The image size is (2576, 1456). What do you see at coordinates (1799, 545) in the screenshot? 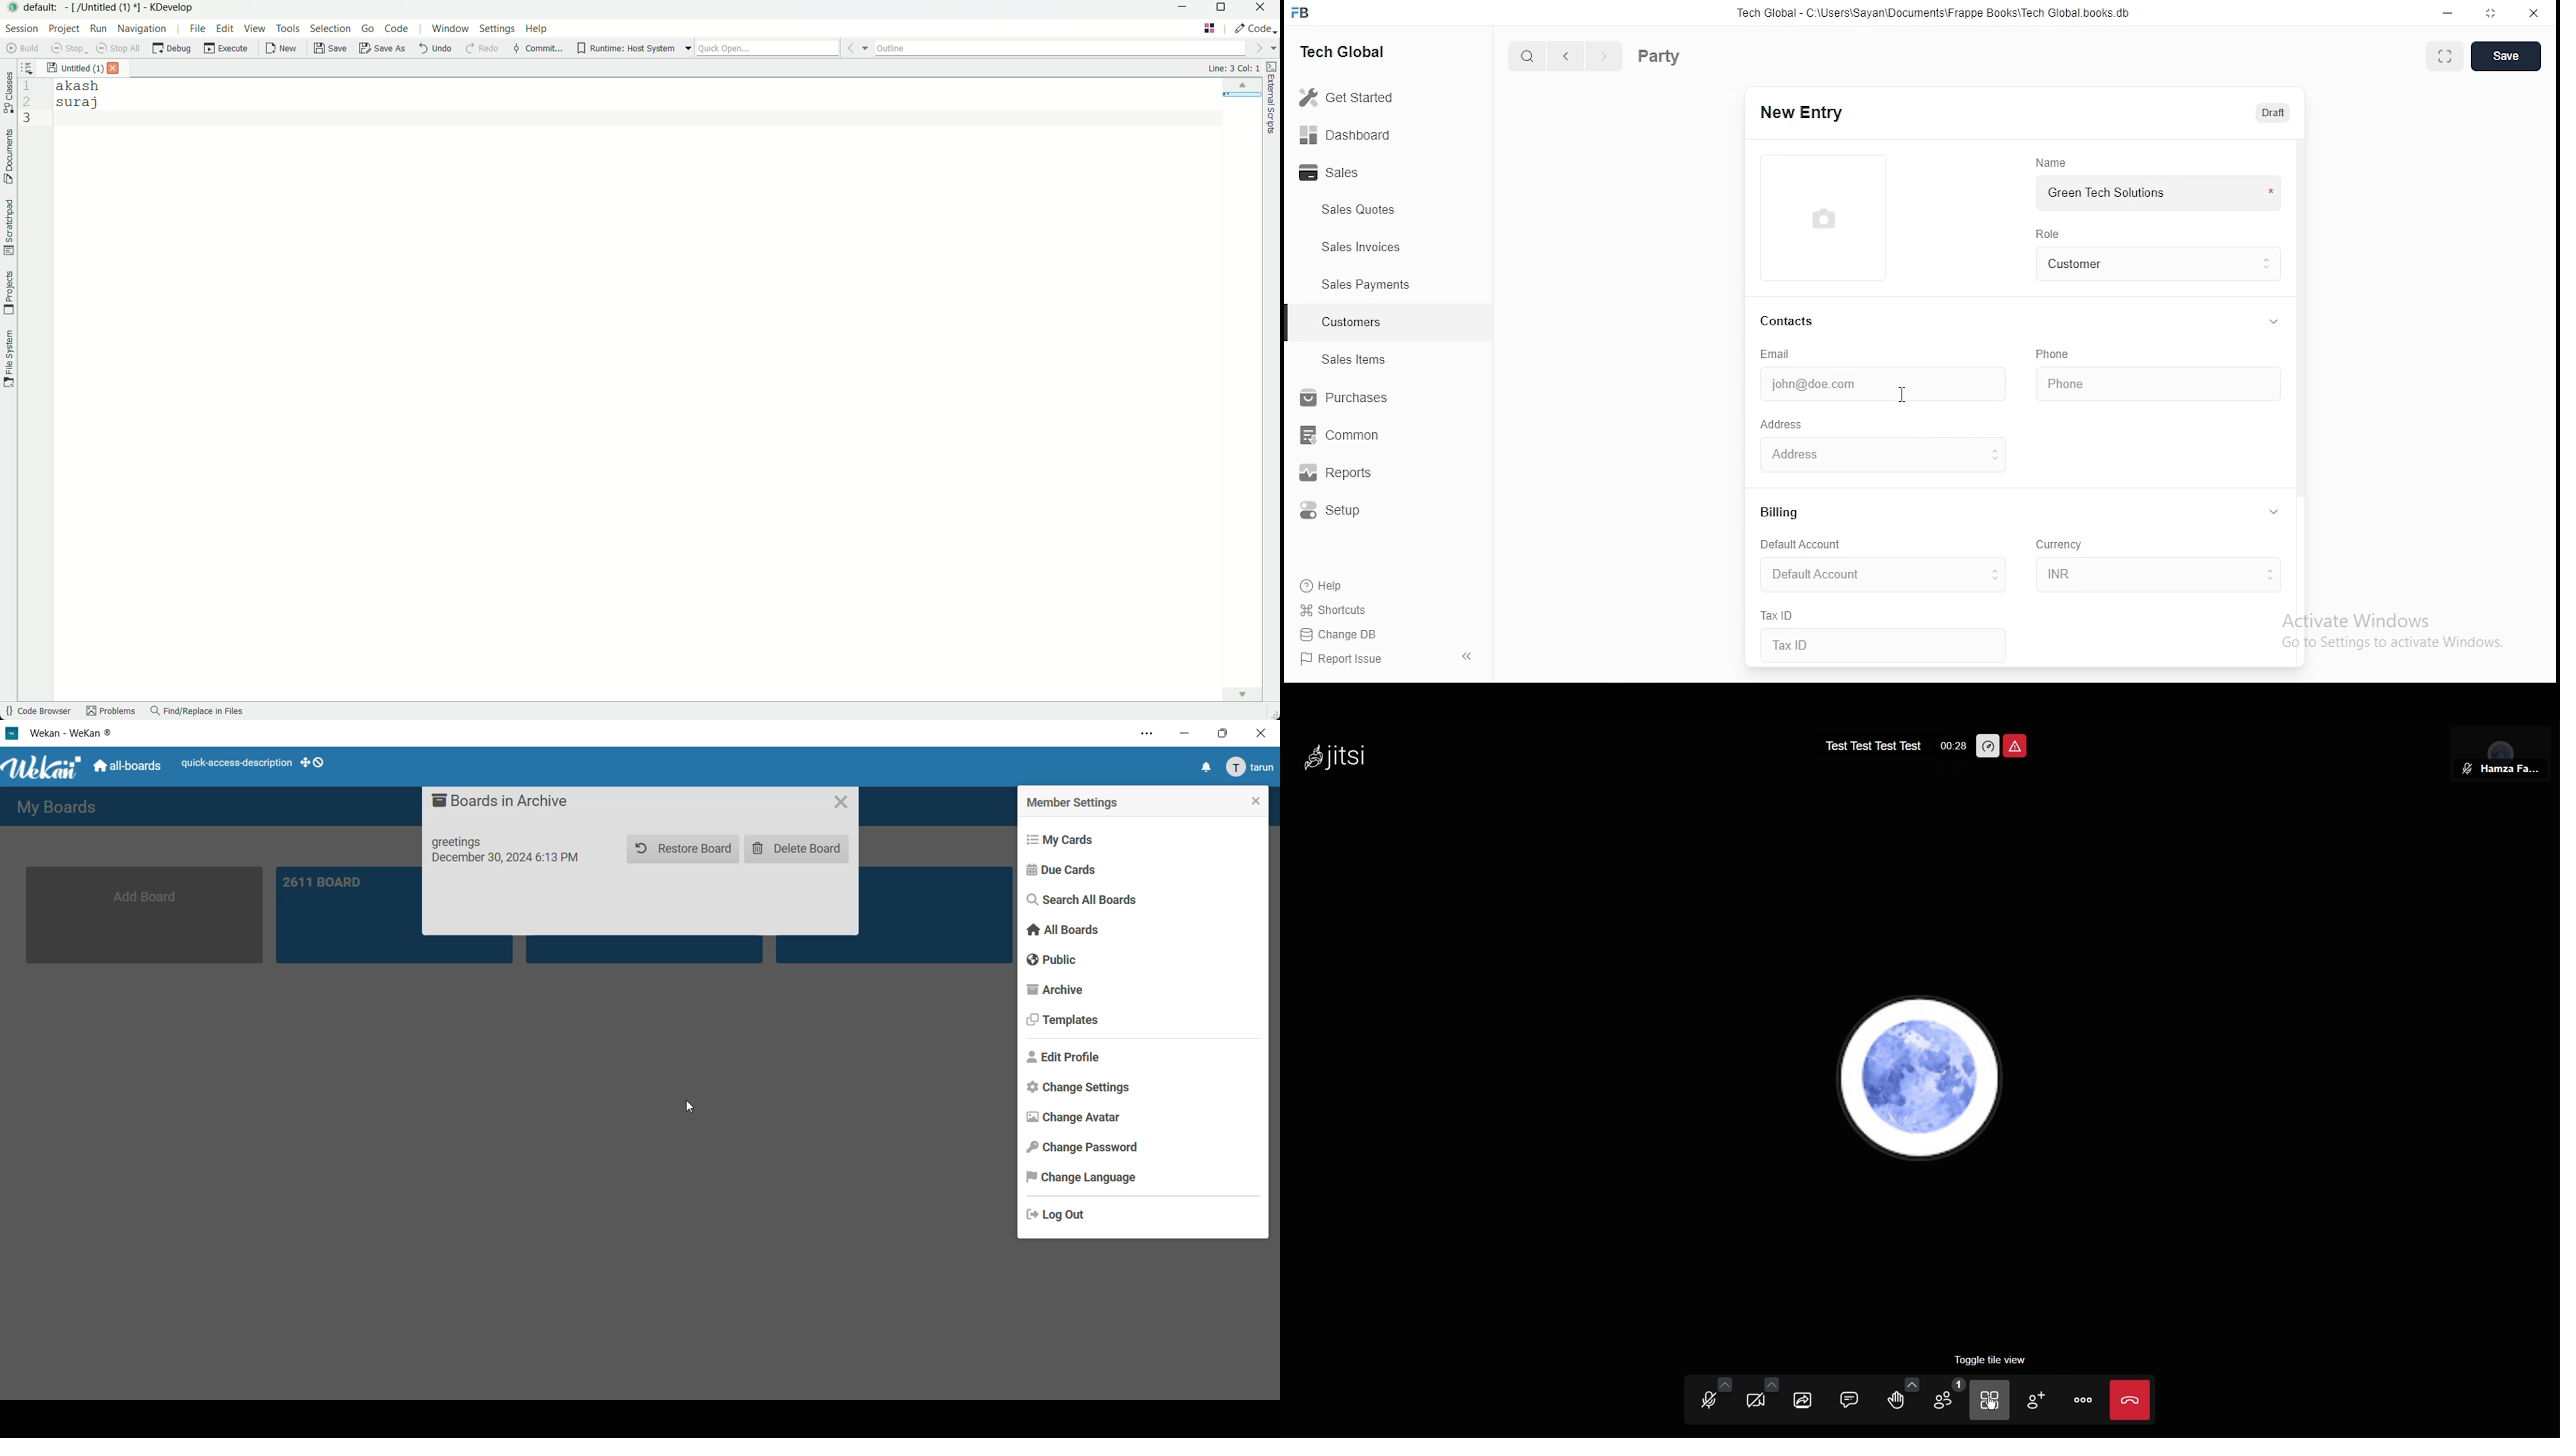
I see `default account` at bounding box center [1799, 545].